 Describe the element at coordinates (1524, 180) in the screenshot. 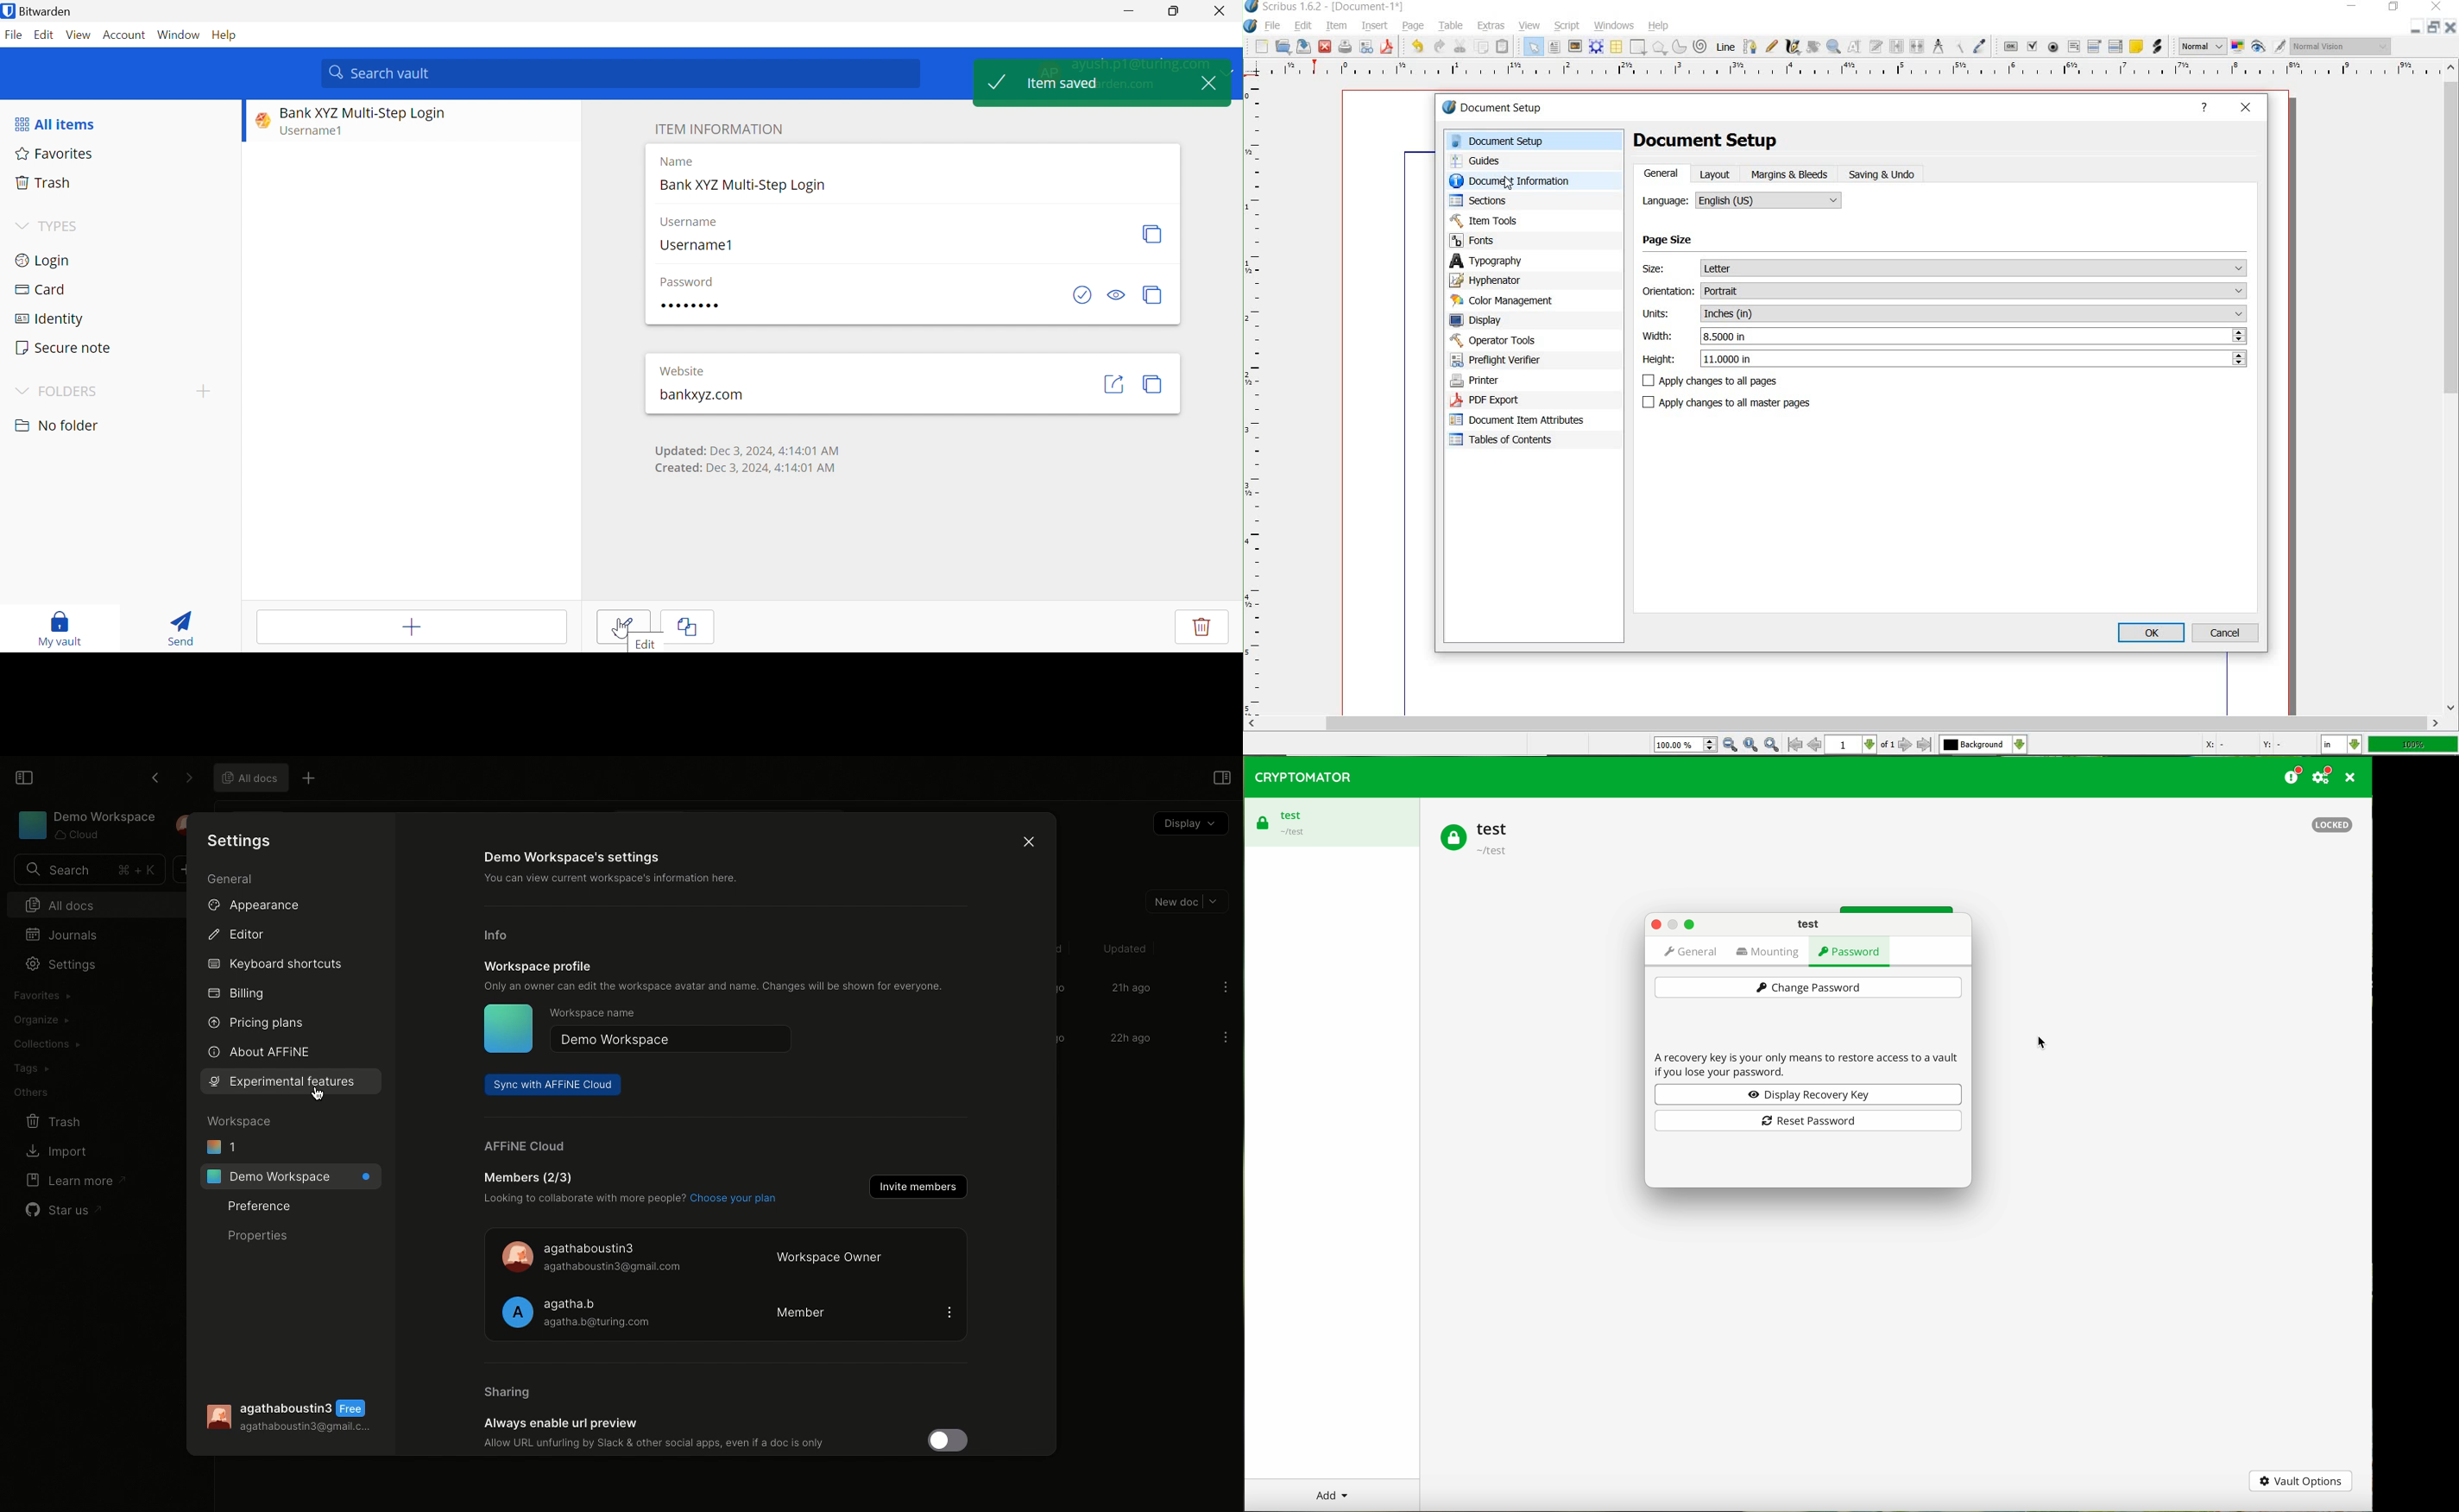

I see `document information` at that location.